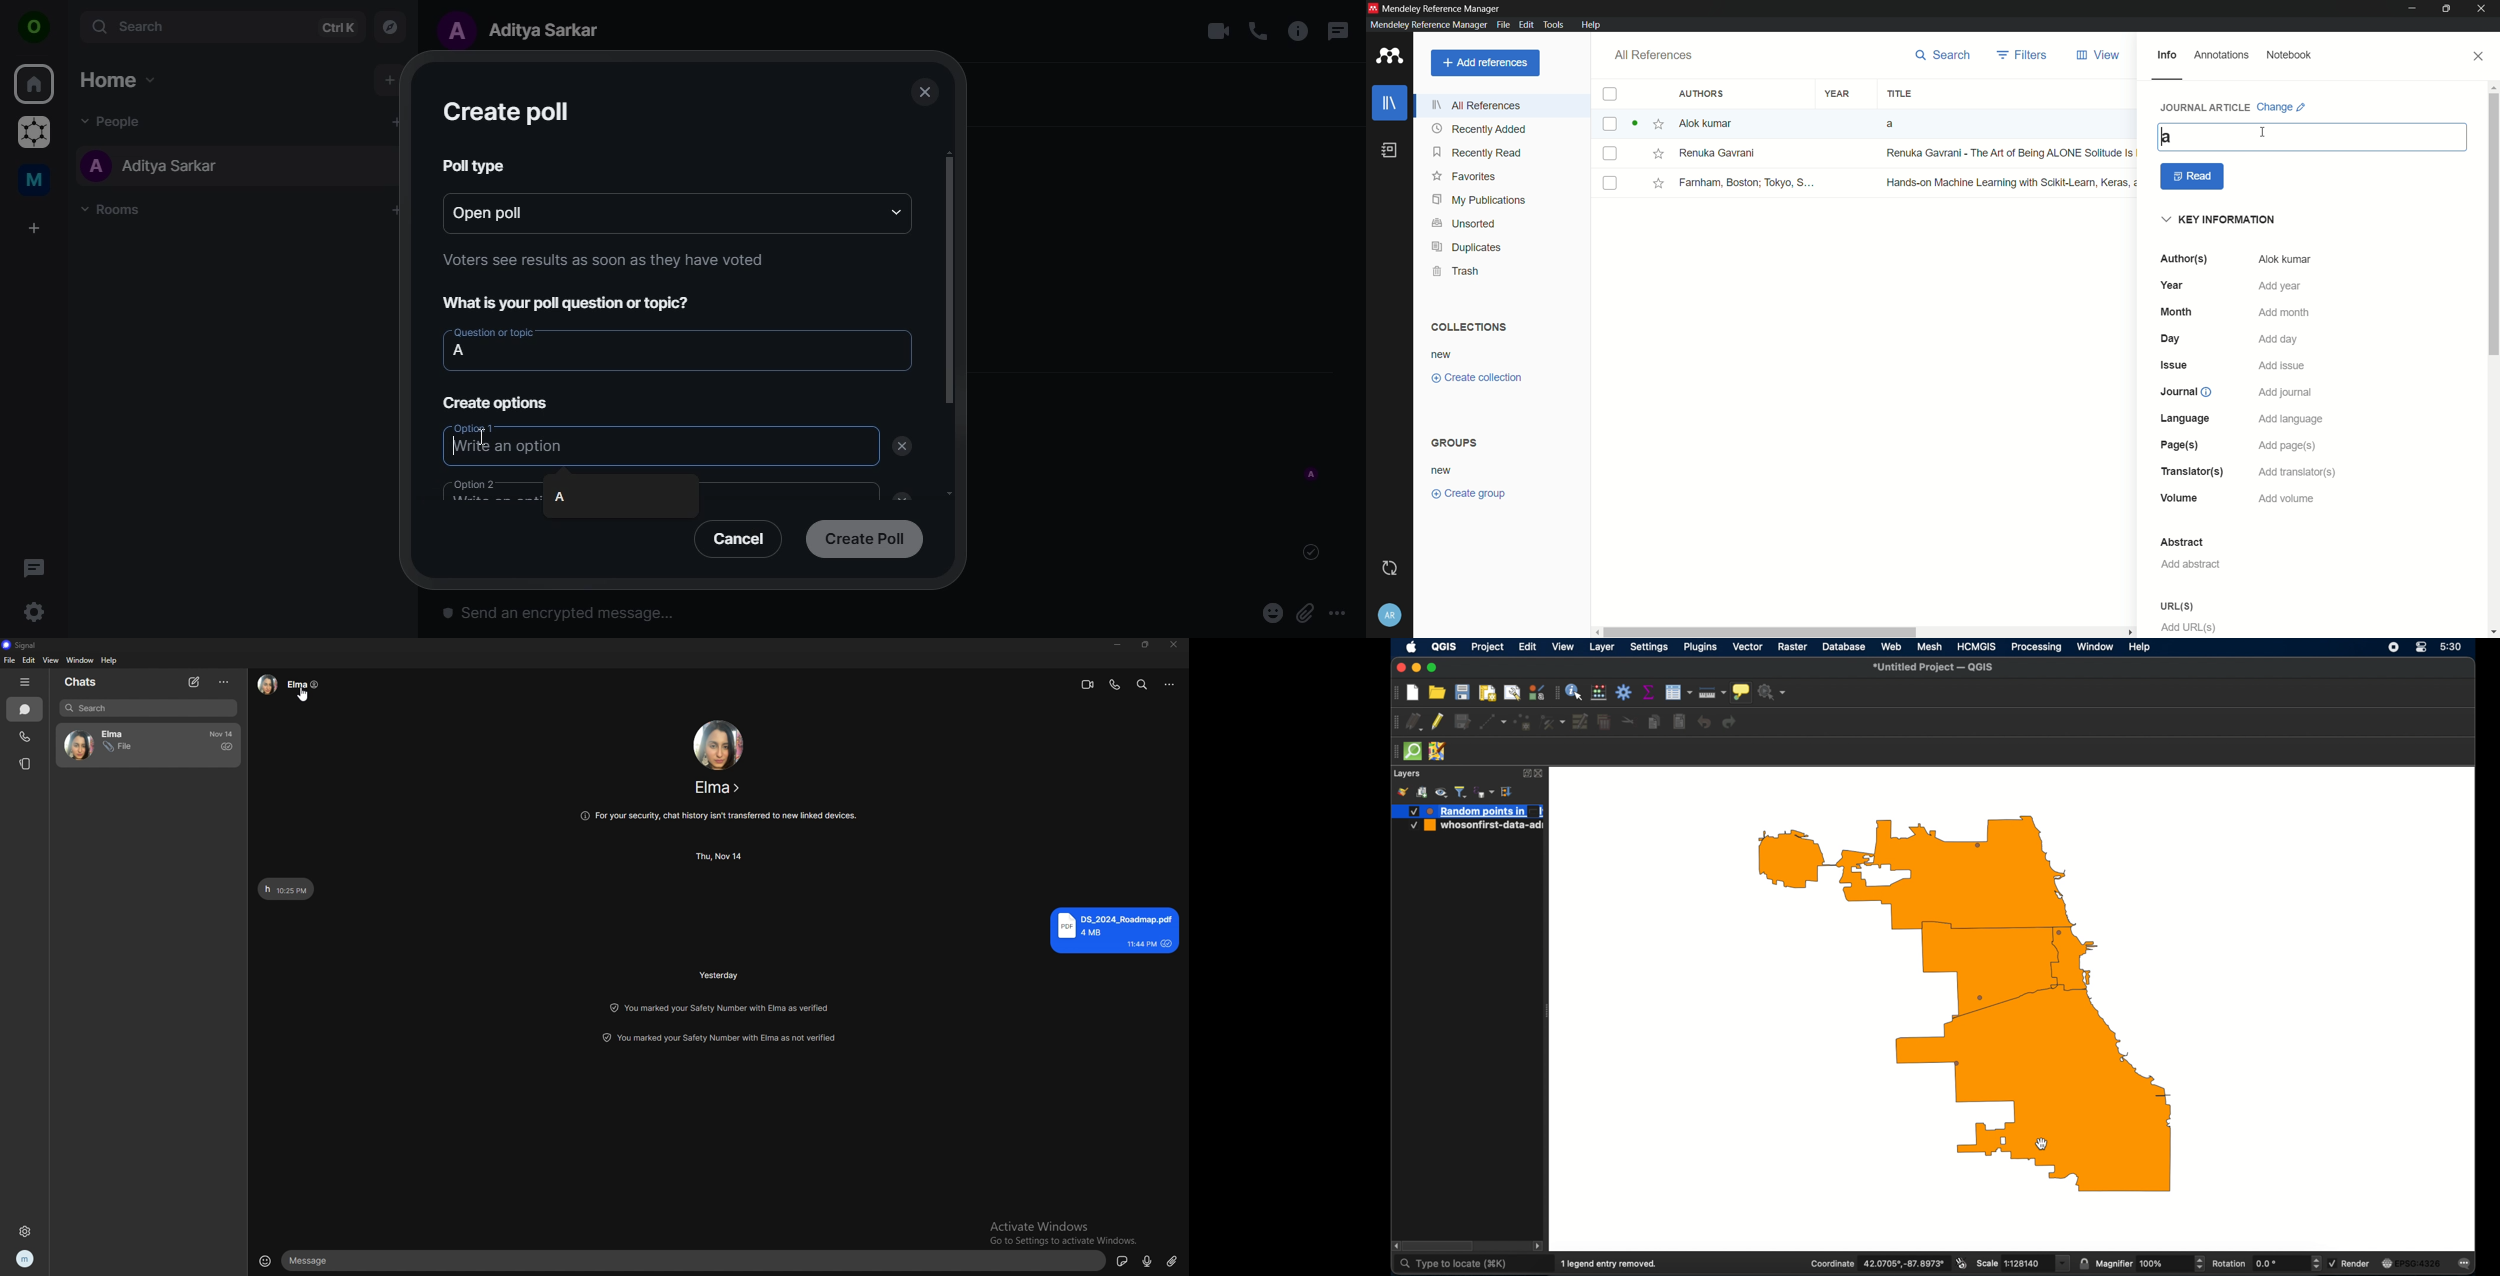 The image size is (2520, 1288). I want to click on book-3, so click(1867, 183).